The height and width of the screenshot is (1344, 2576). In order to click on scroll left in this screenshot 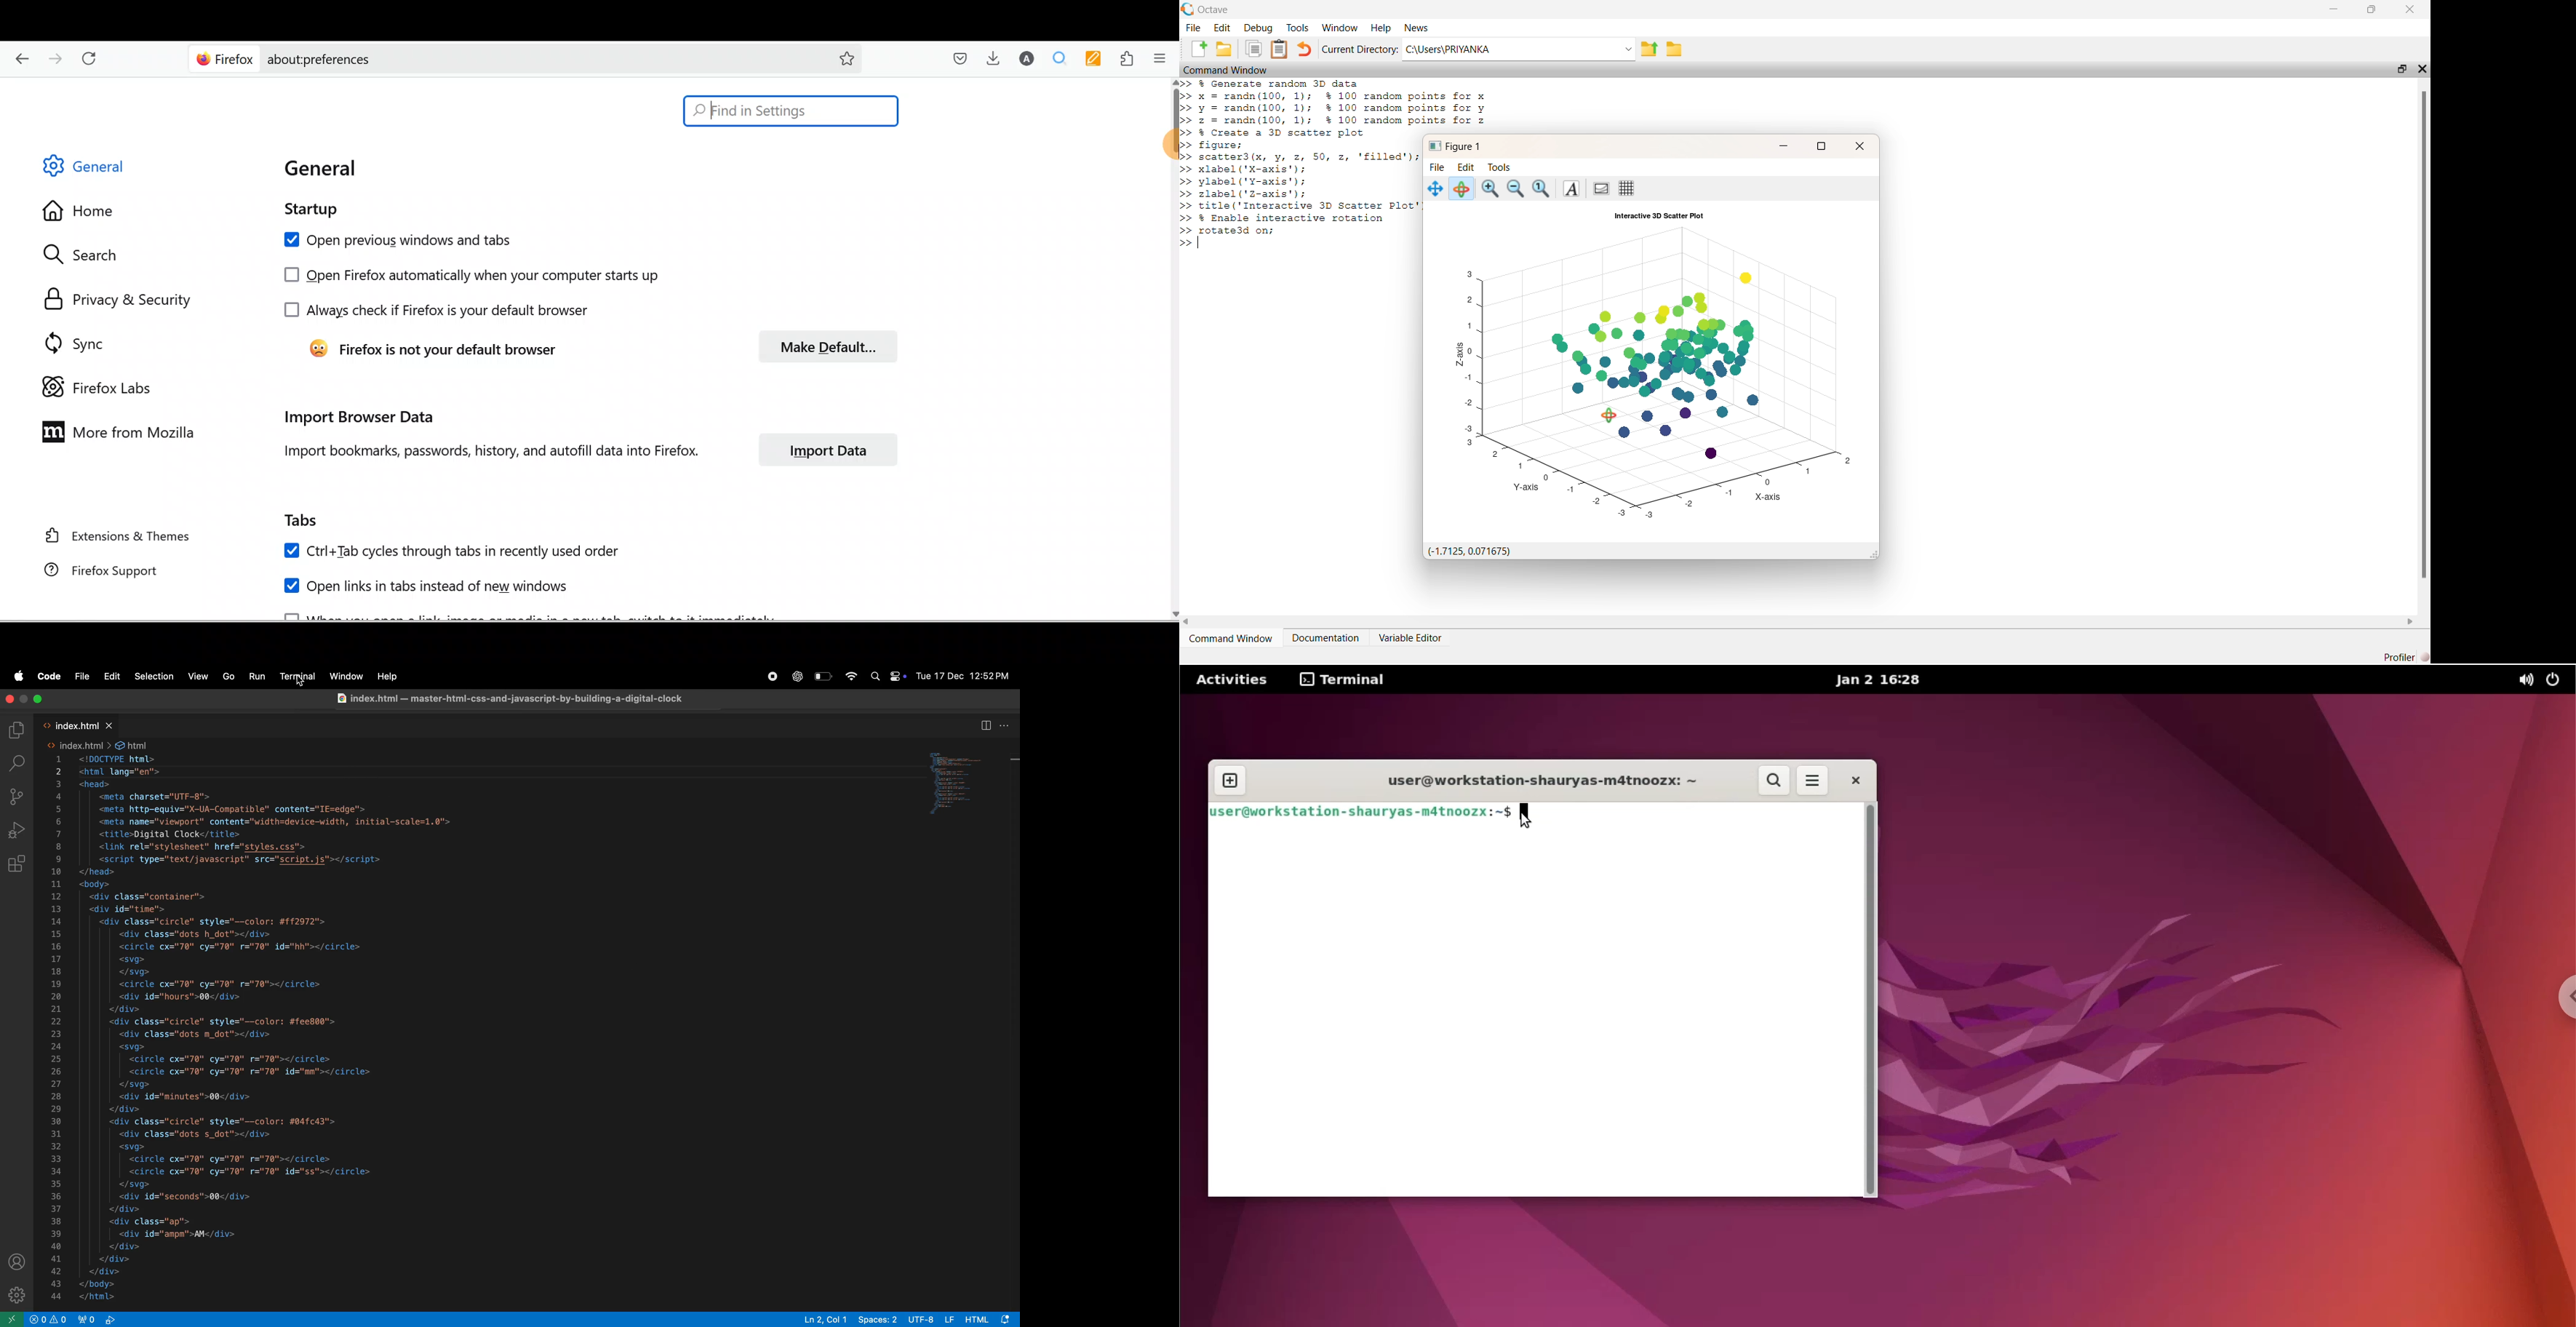, I will do `click(1187, 622)`.